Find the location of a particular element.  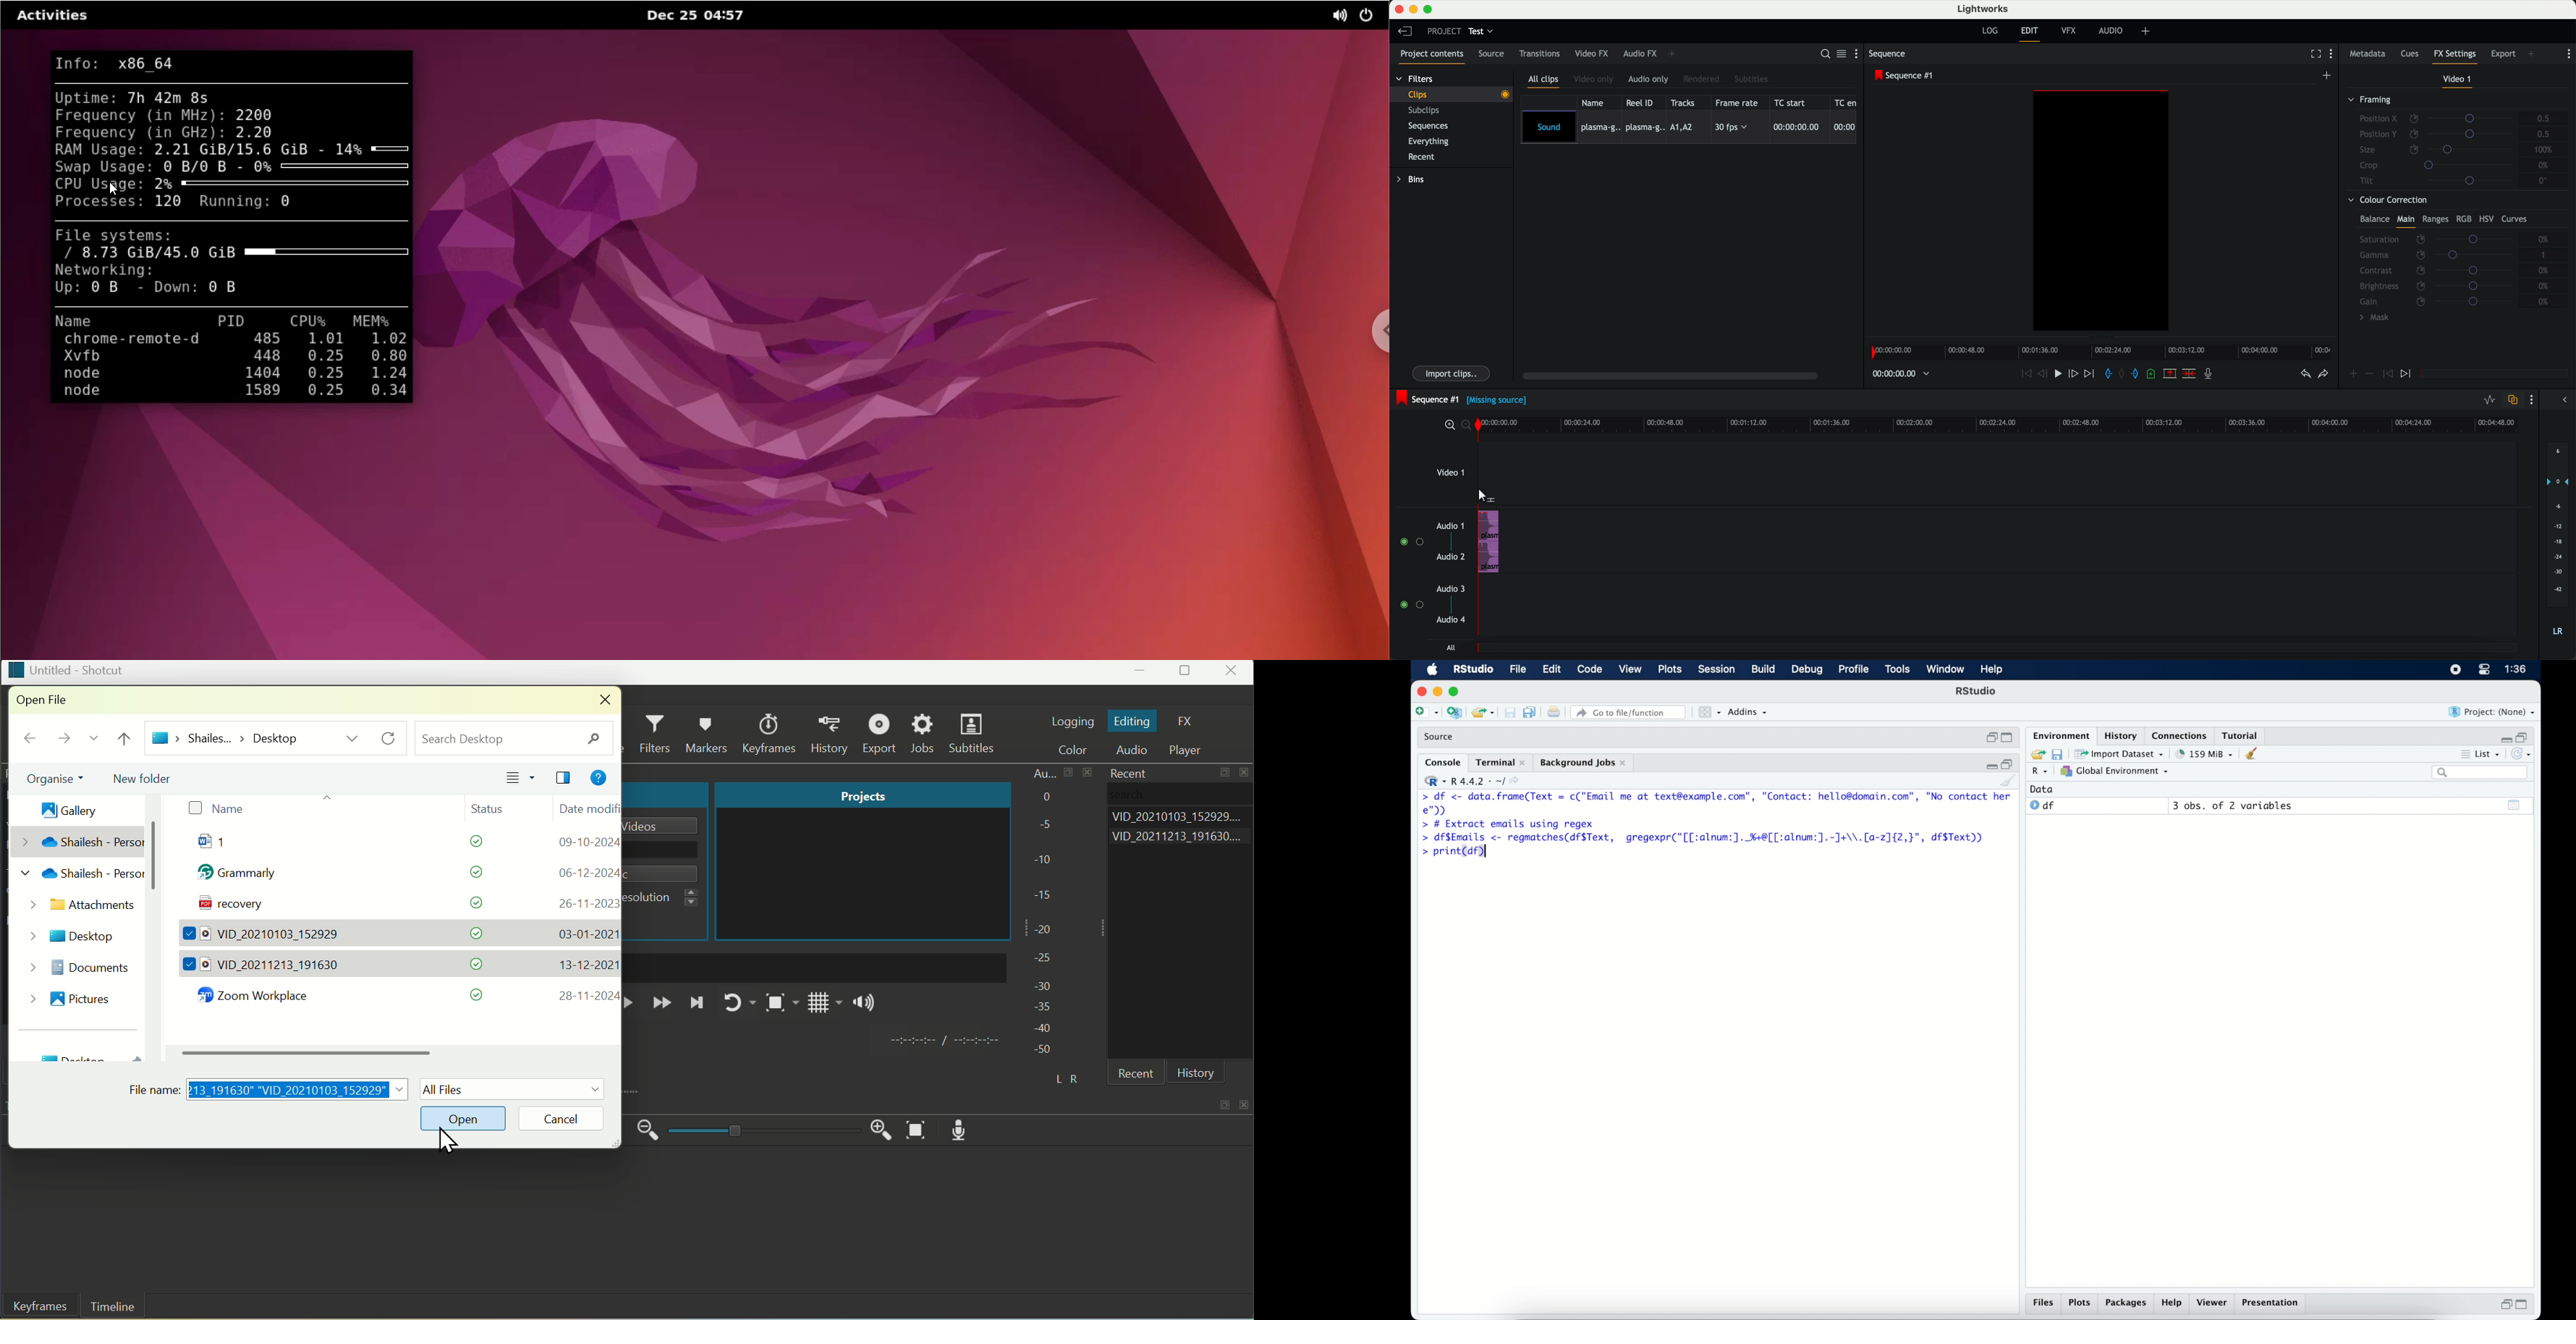

help is located at coordinates (2173, 1304).